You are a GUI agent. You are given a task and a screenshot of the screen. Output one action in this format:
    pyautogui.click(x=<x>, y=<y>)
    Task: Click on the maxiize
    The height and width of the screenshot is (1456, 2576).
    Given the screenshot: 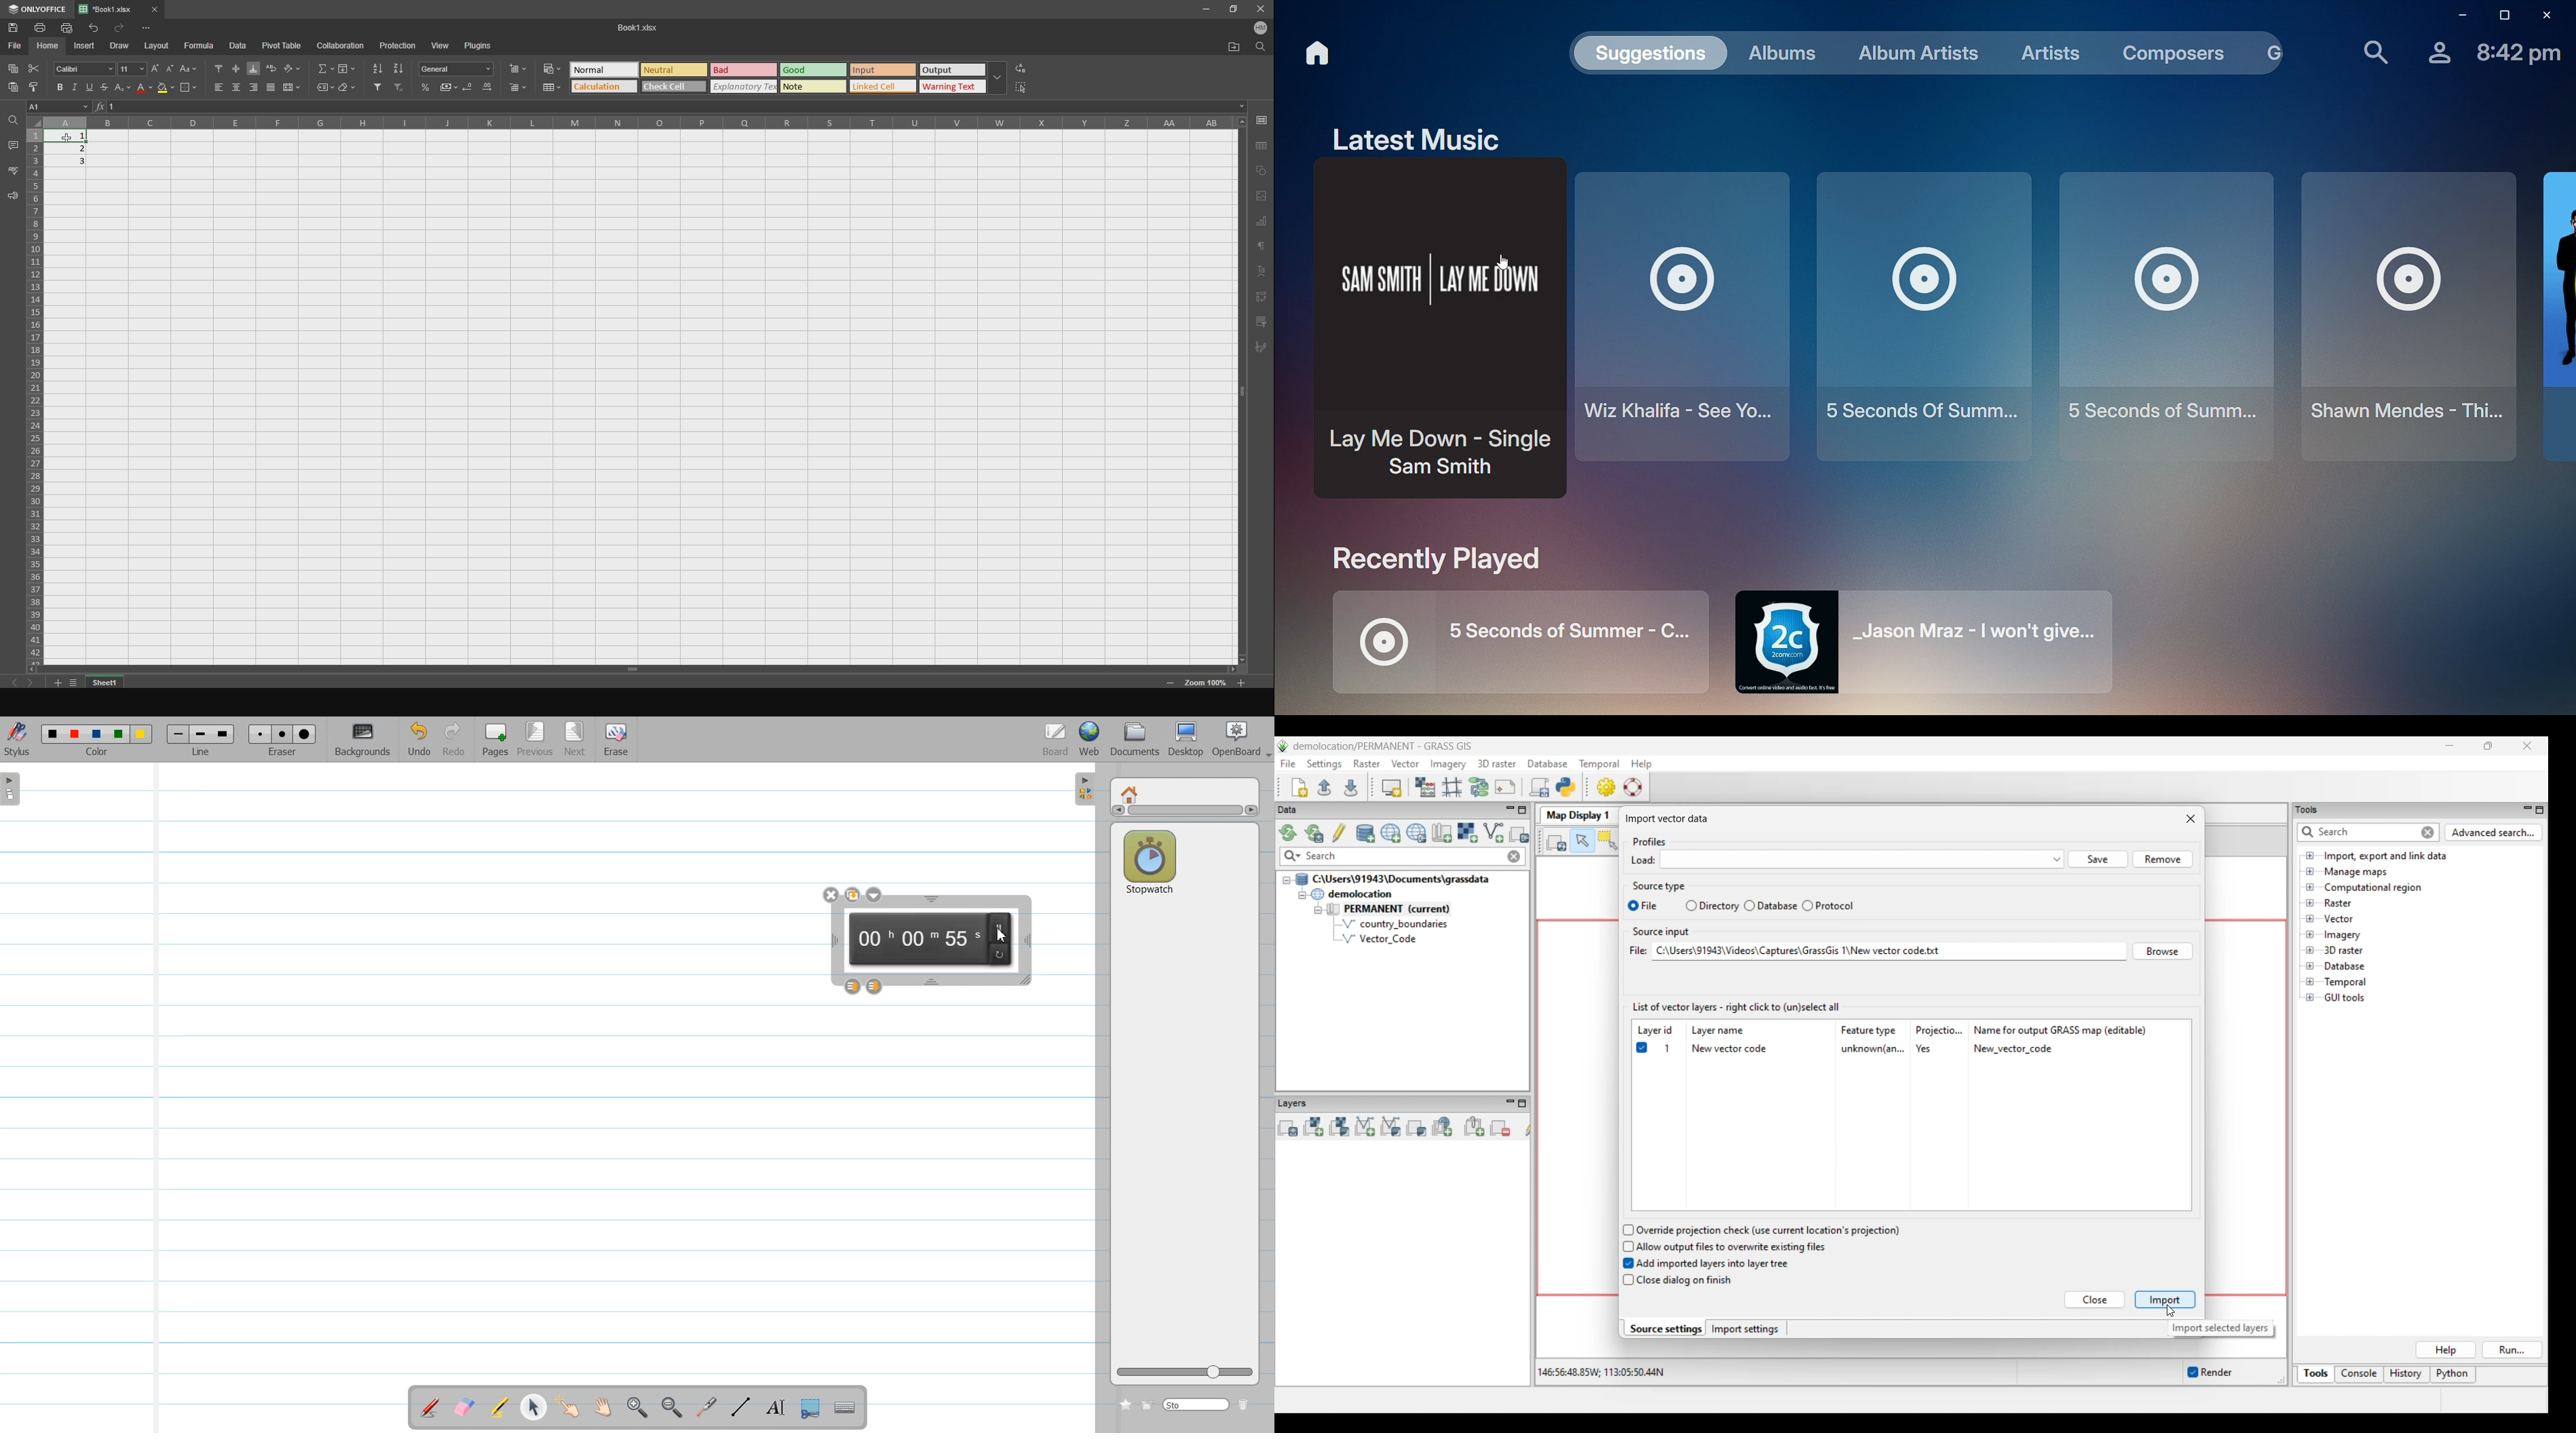 What is the action you would take?
    pyautogui.click(x=1231, y=11)
    